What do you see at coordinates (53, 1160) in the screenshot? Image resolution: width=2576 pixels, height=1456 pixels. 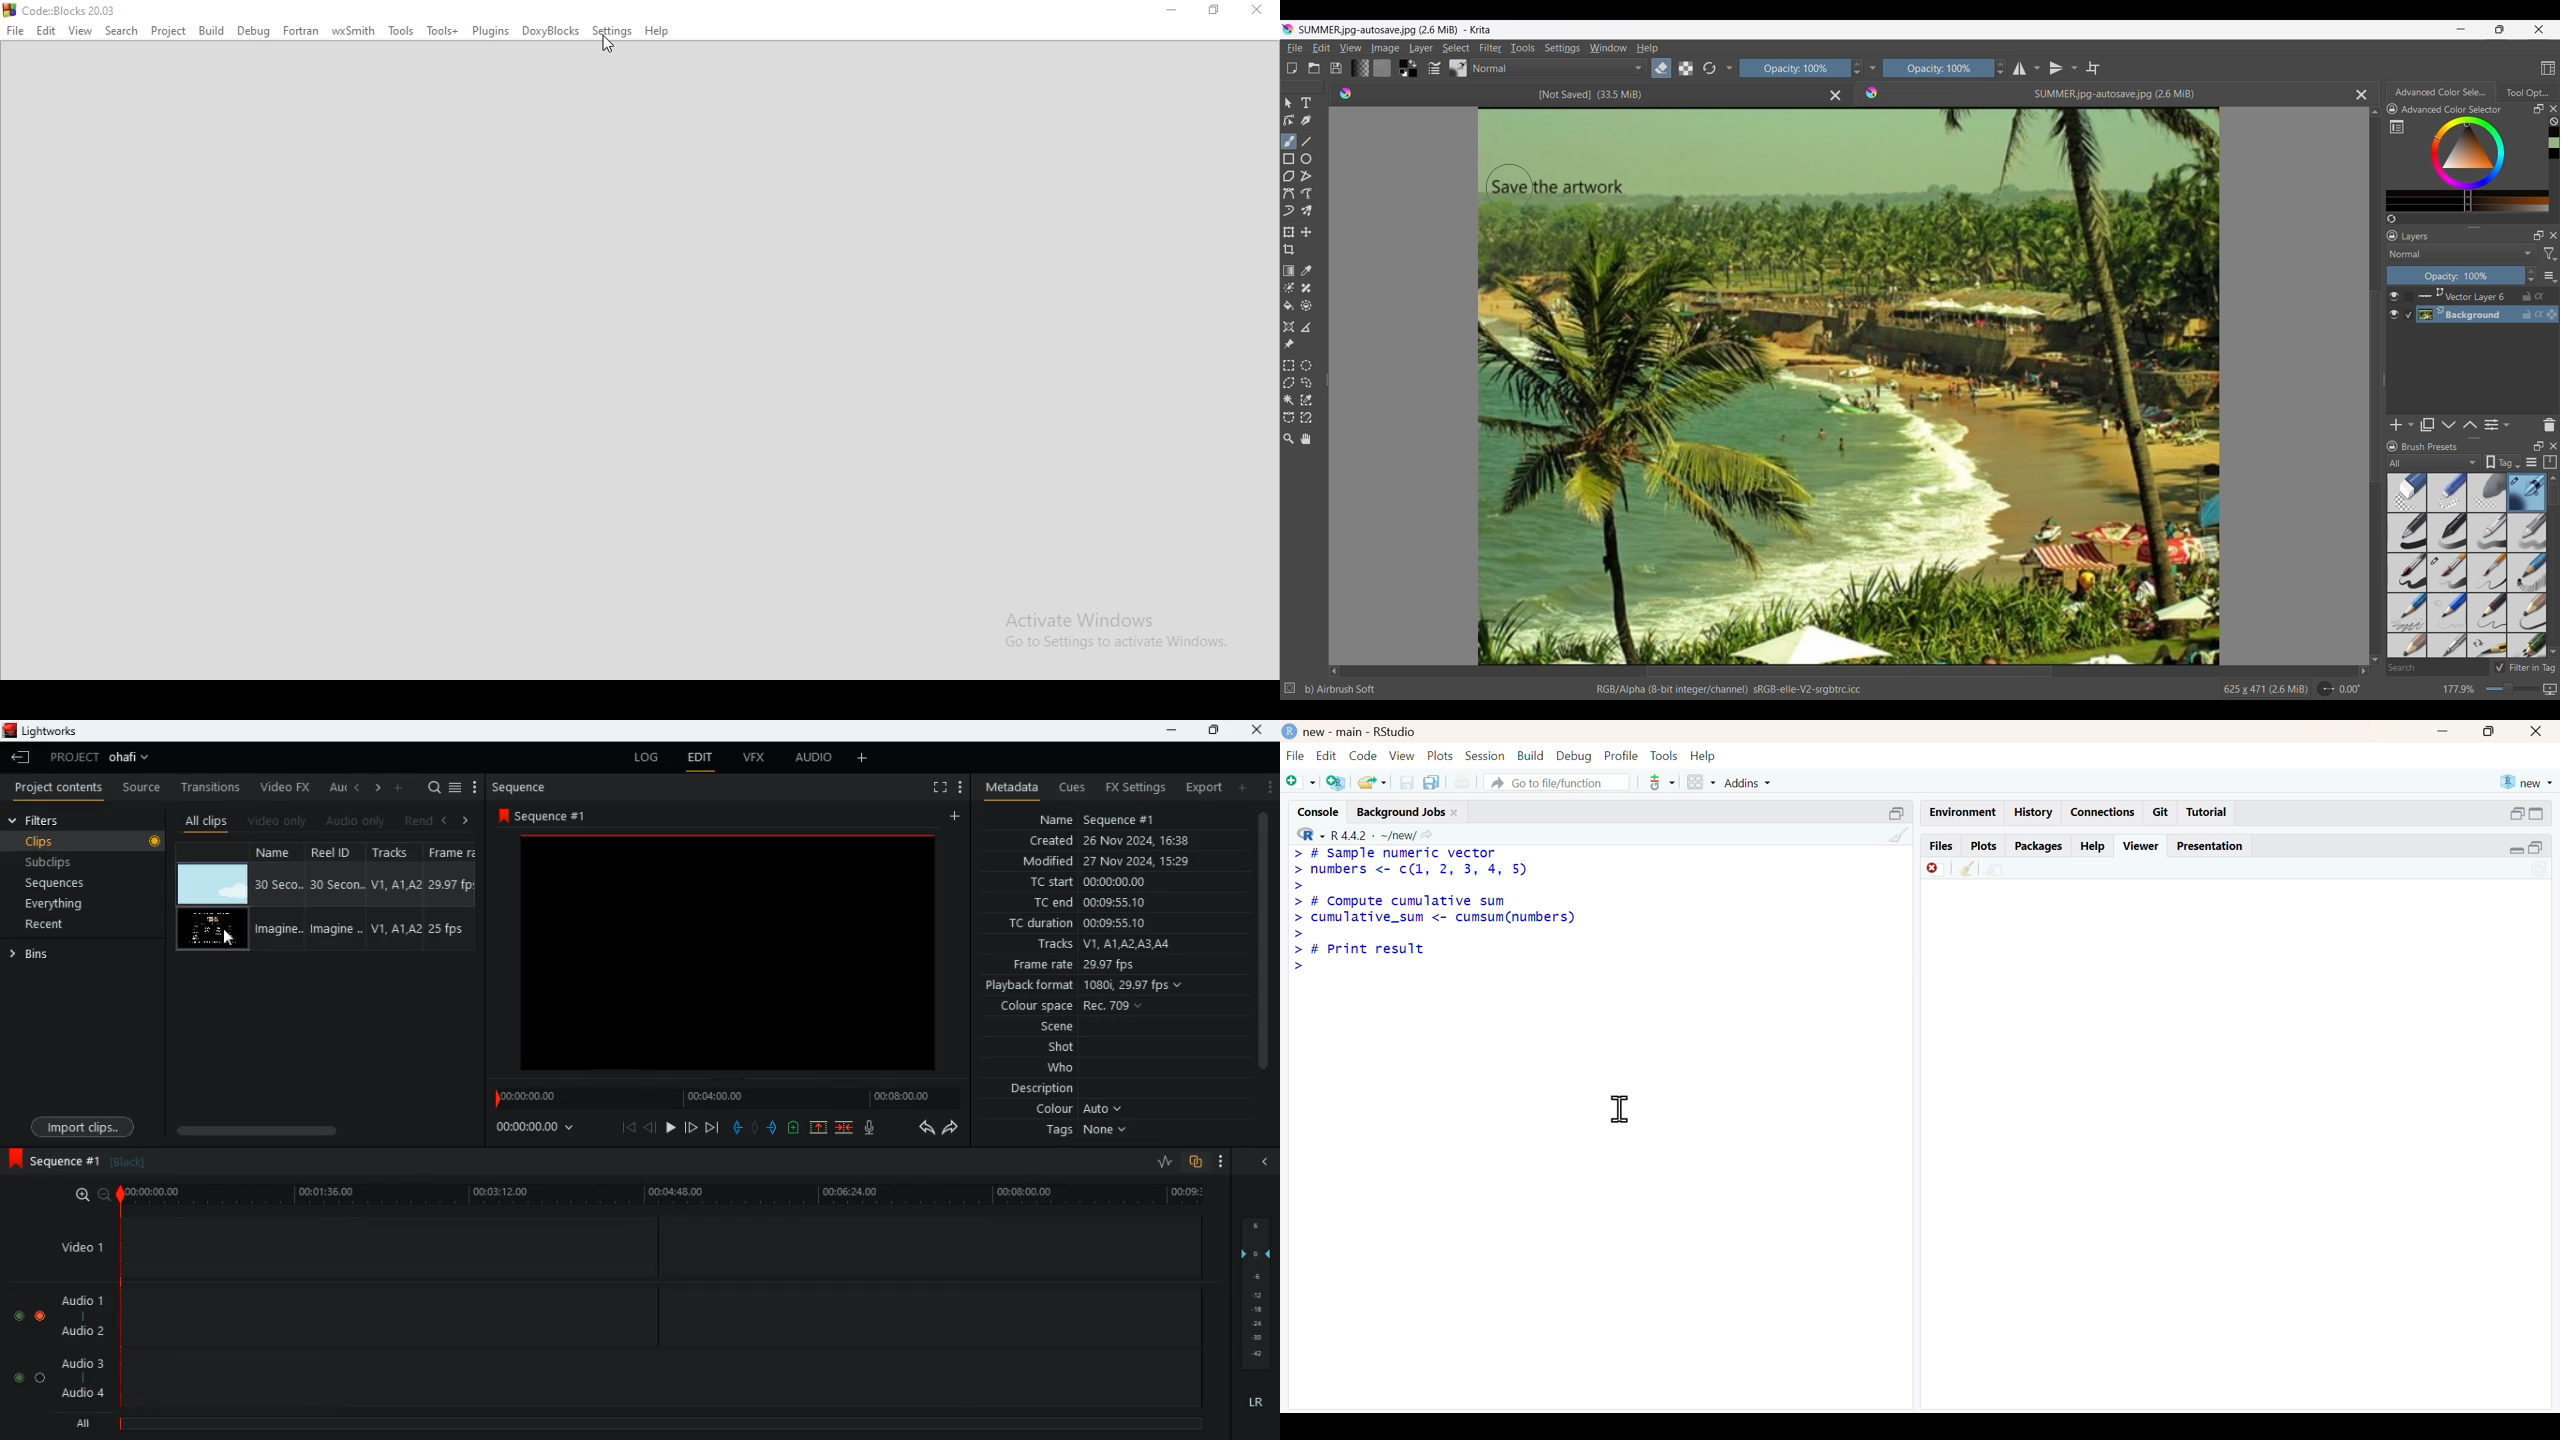 I see `sequence` at bounding box center [53, 1160].